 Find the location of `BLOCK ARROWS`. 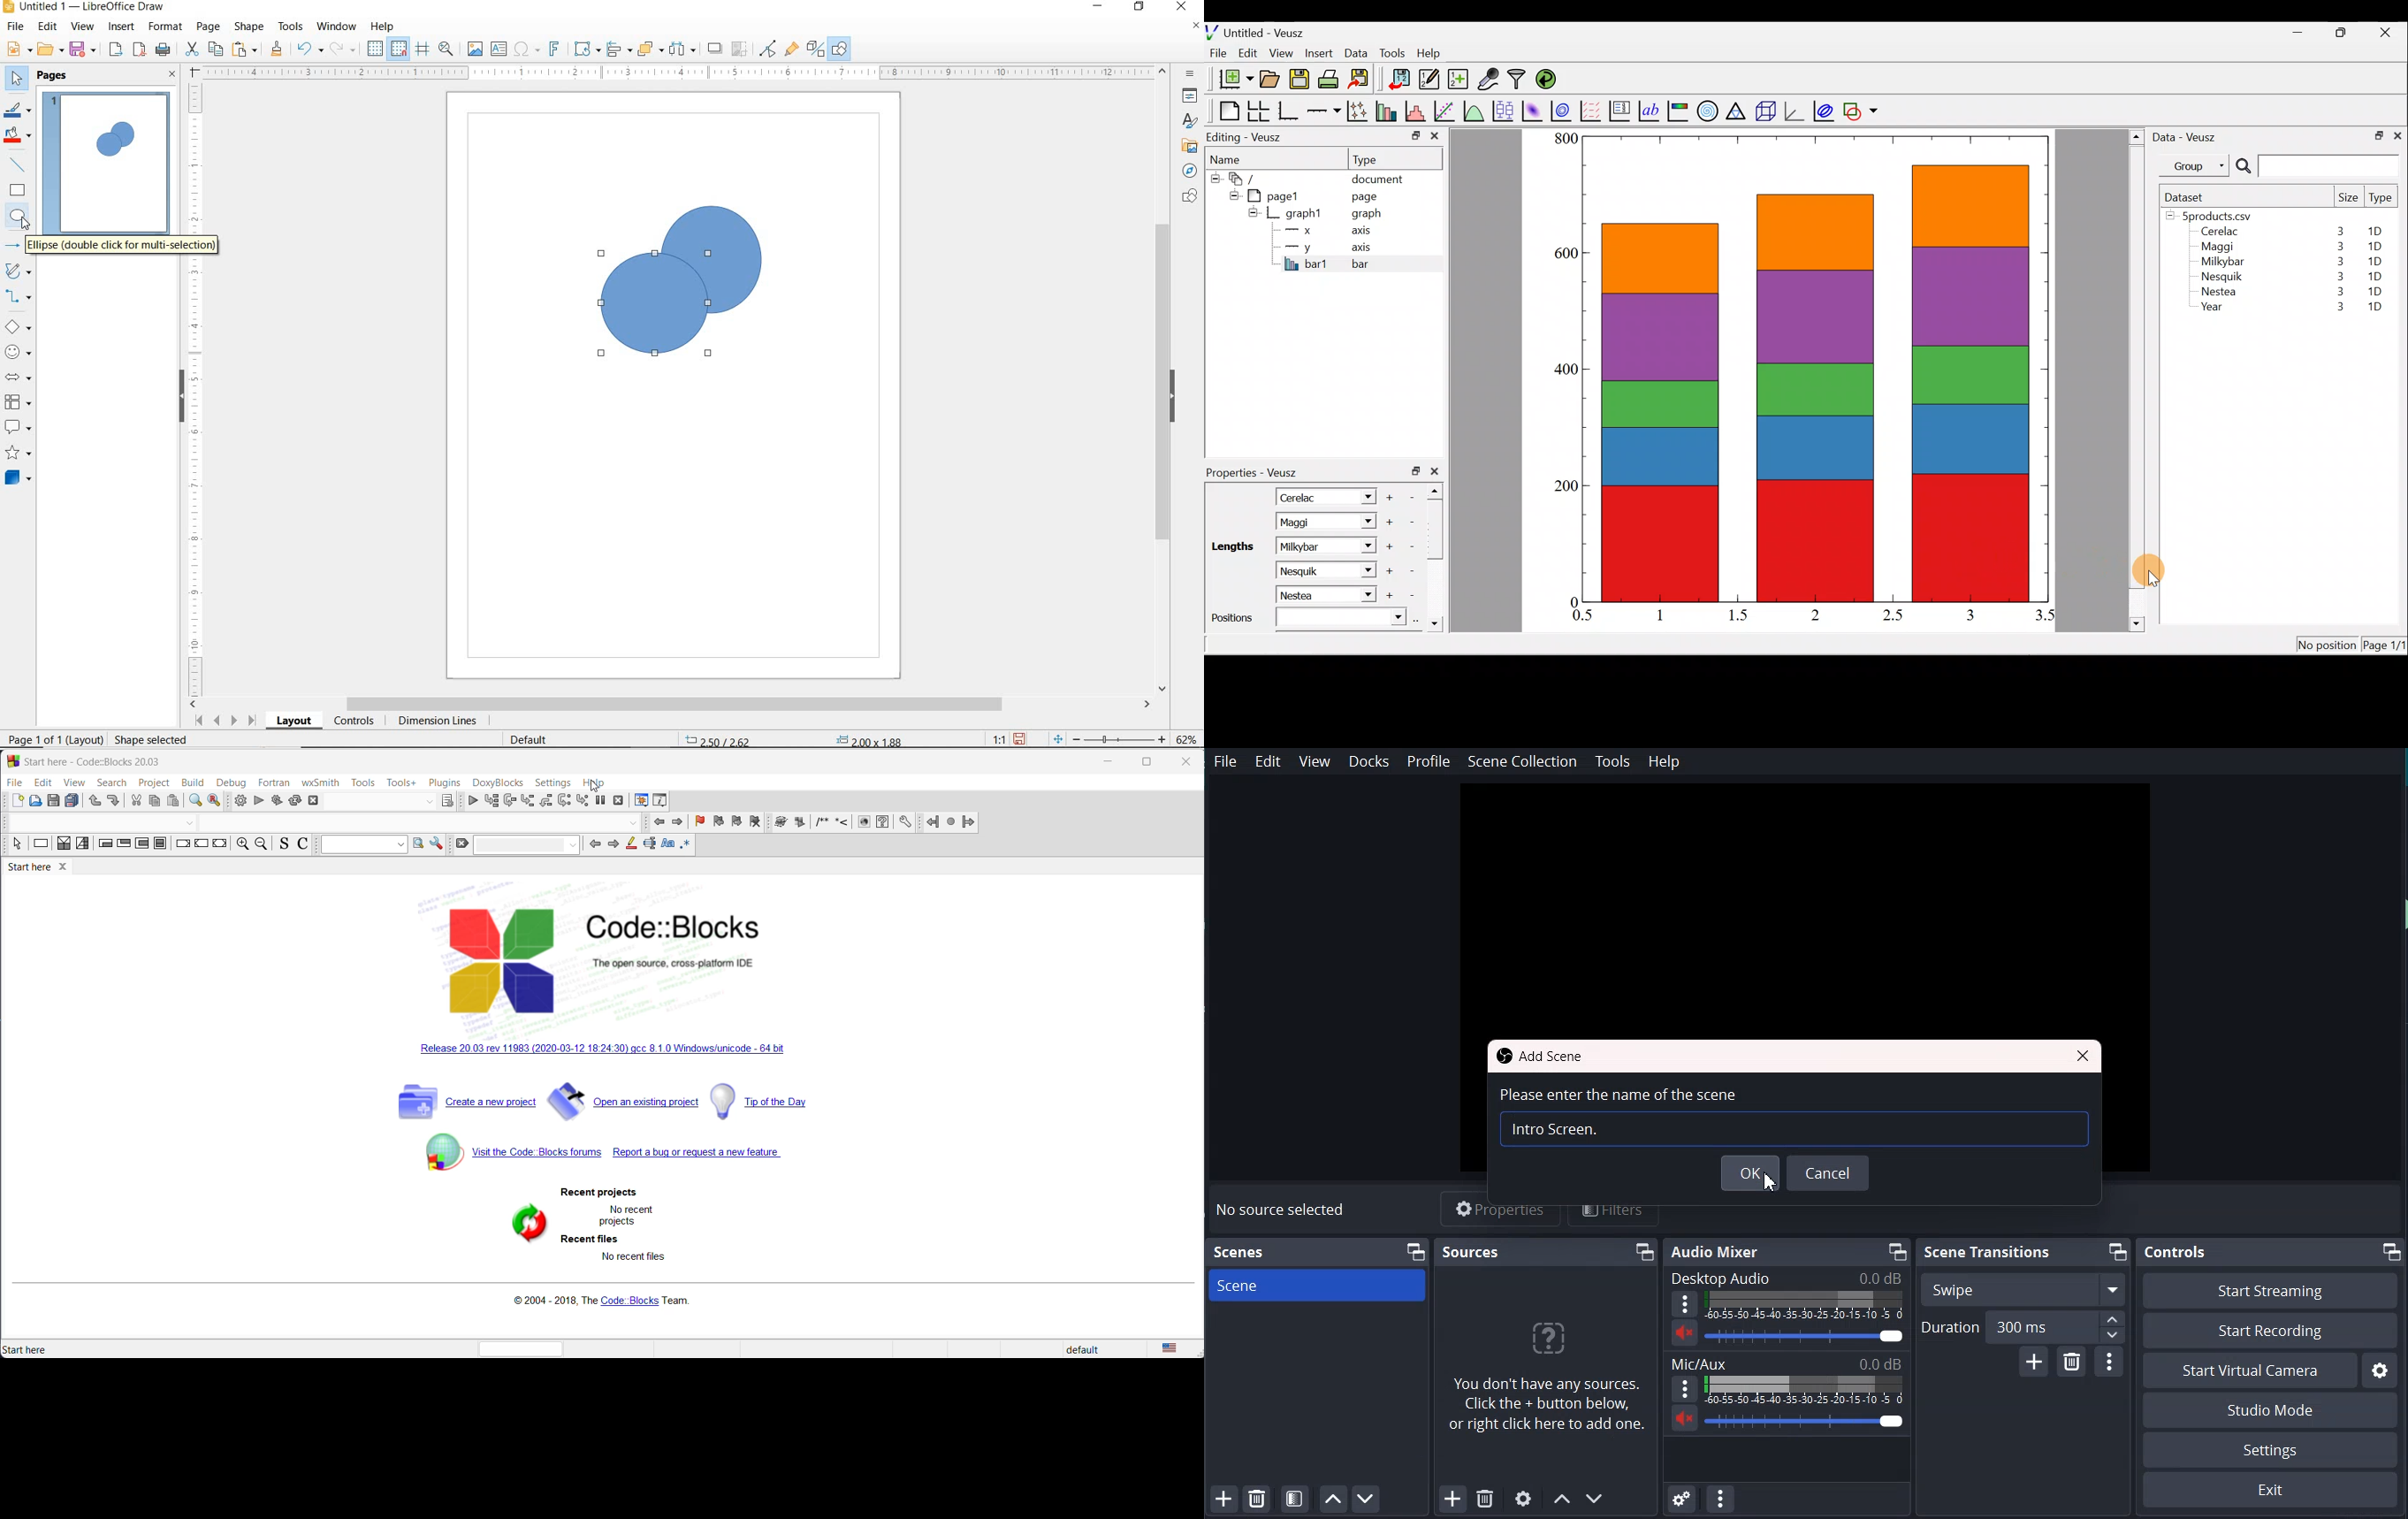

BLOCK ARROWS is located at coordinates (17, 375).